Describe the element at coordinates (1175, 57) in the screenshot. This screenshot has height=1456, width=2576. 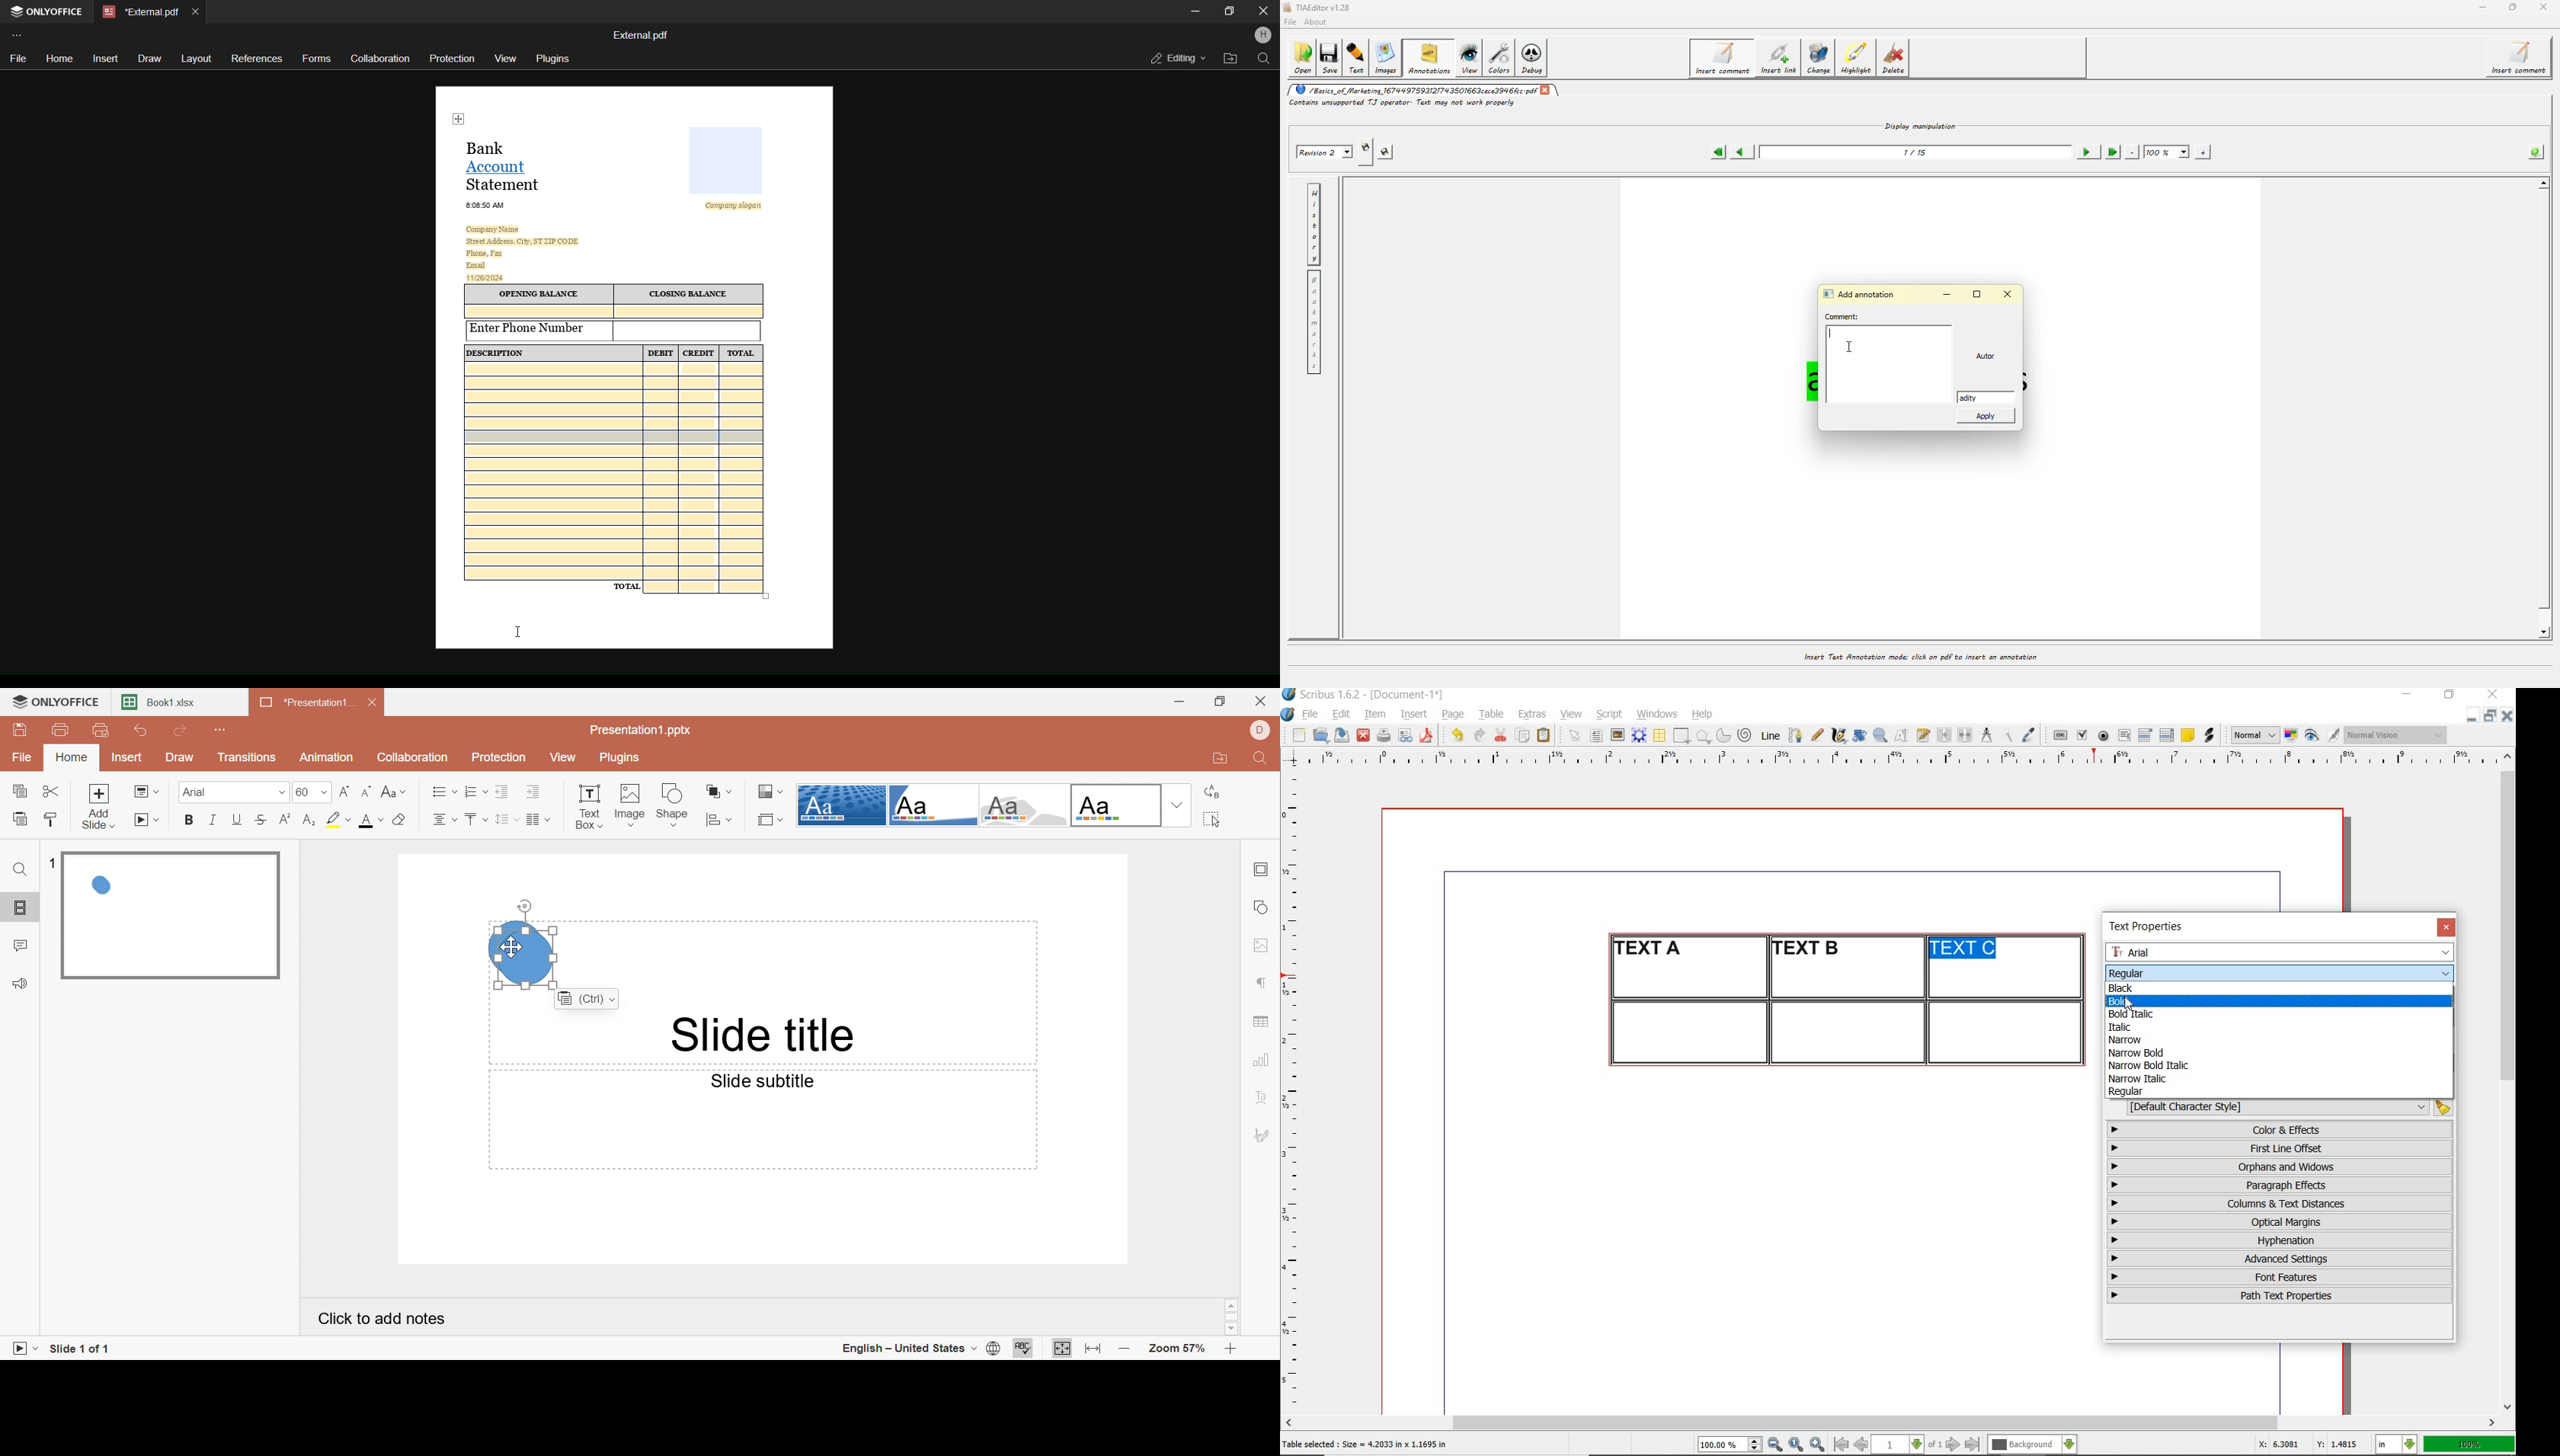
I see `editing` at that location.